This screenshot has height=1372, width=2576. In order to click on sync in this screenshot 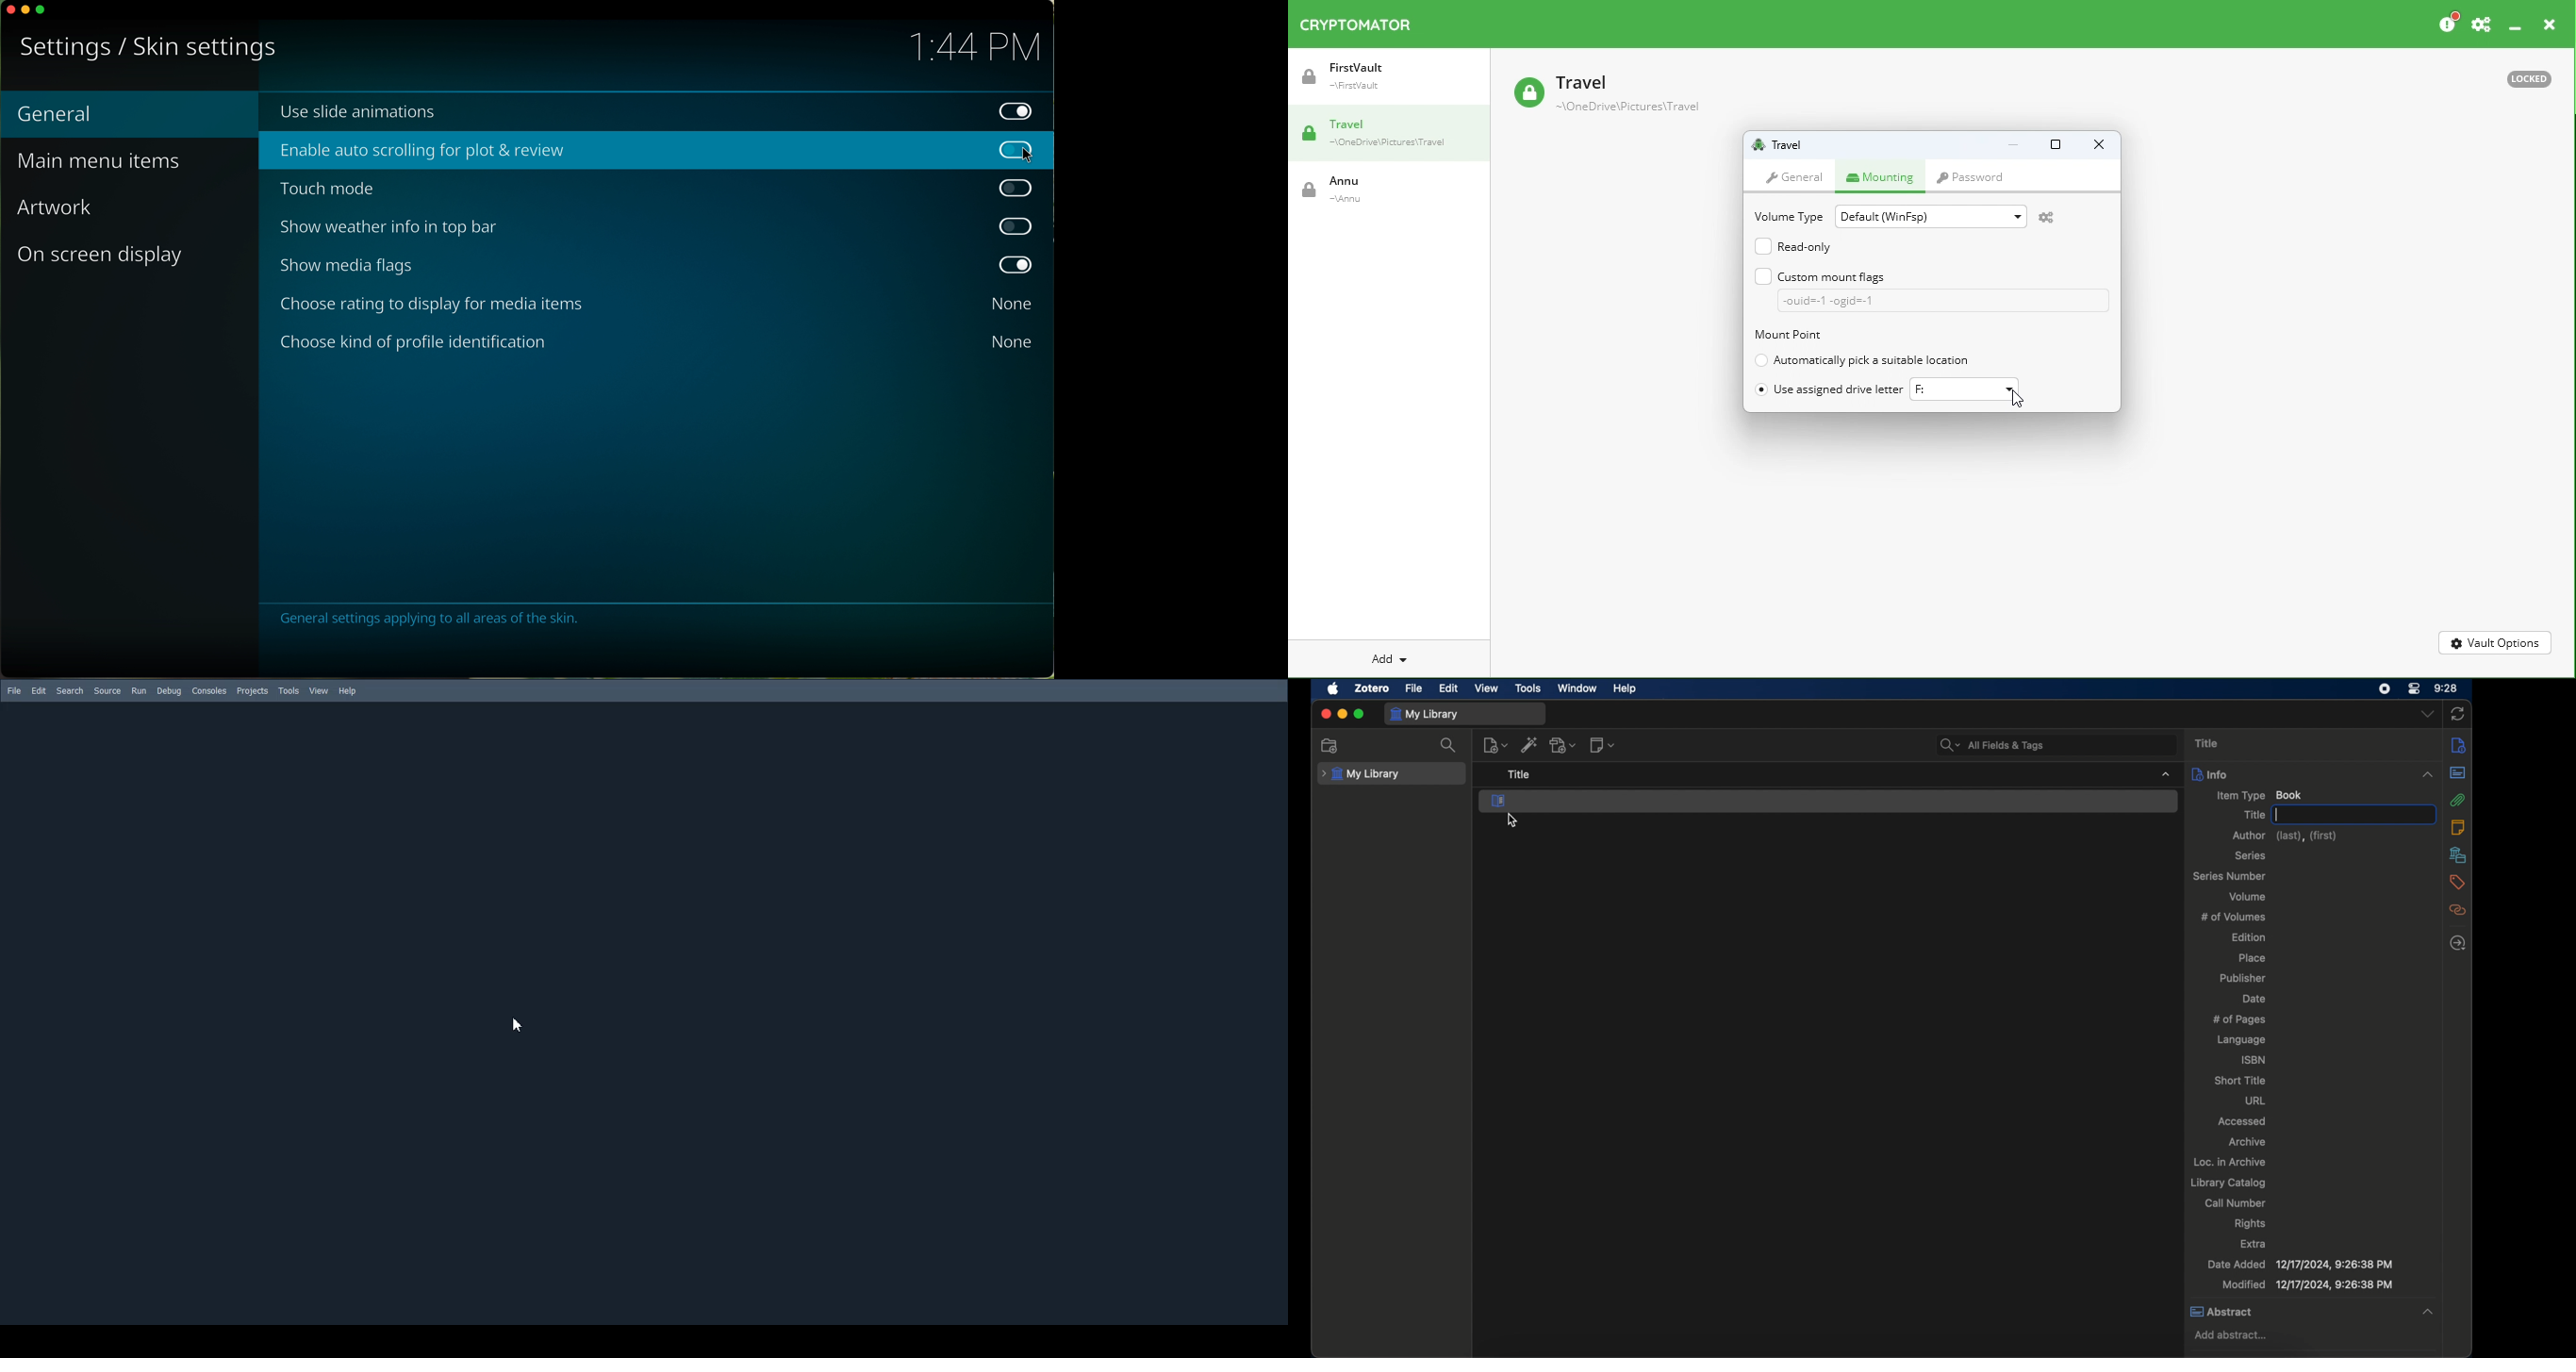, I will do `click(2458, 715)`.